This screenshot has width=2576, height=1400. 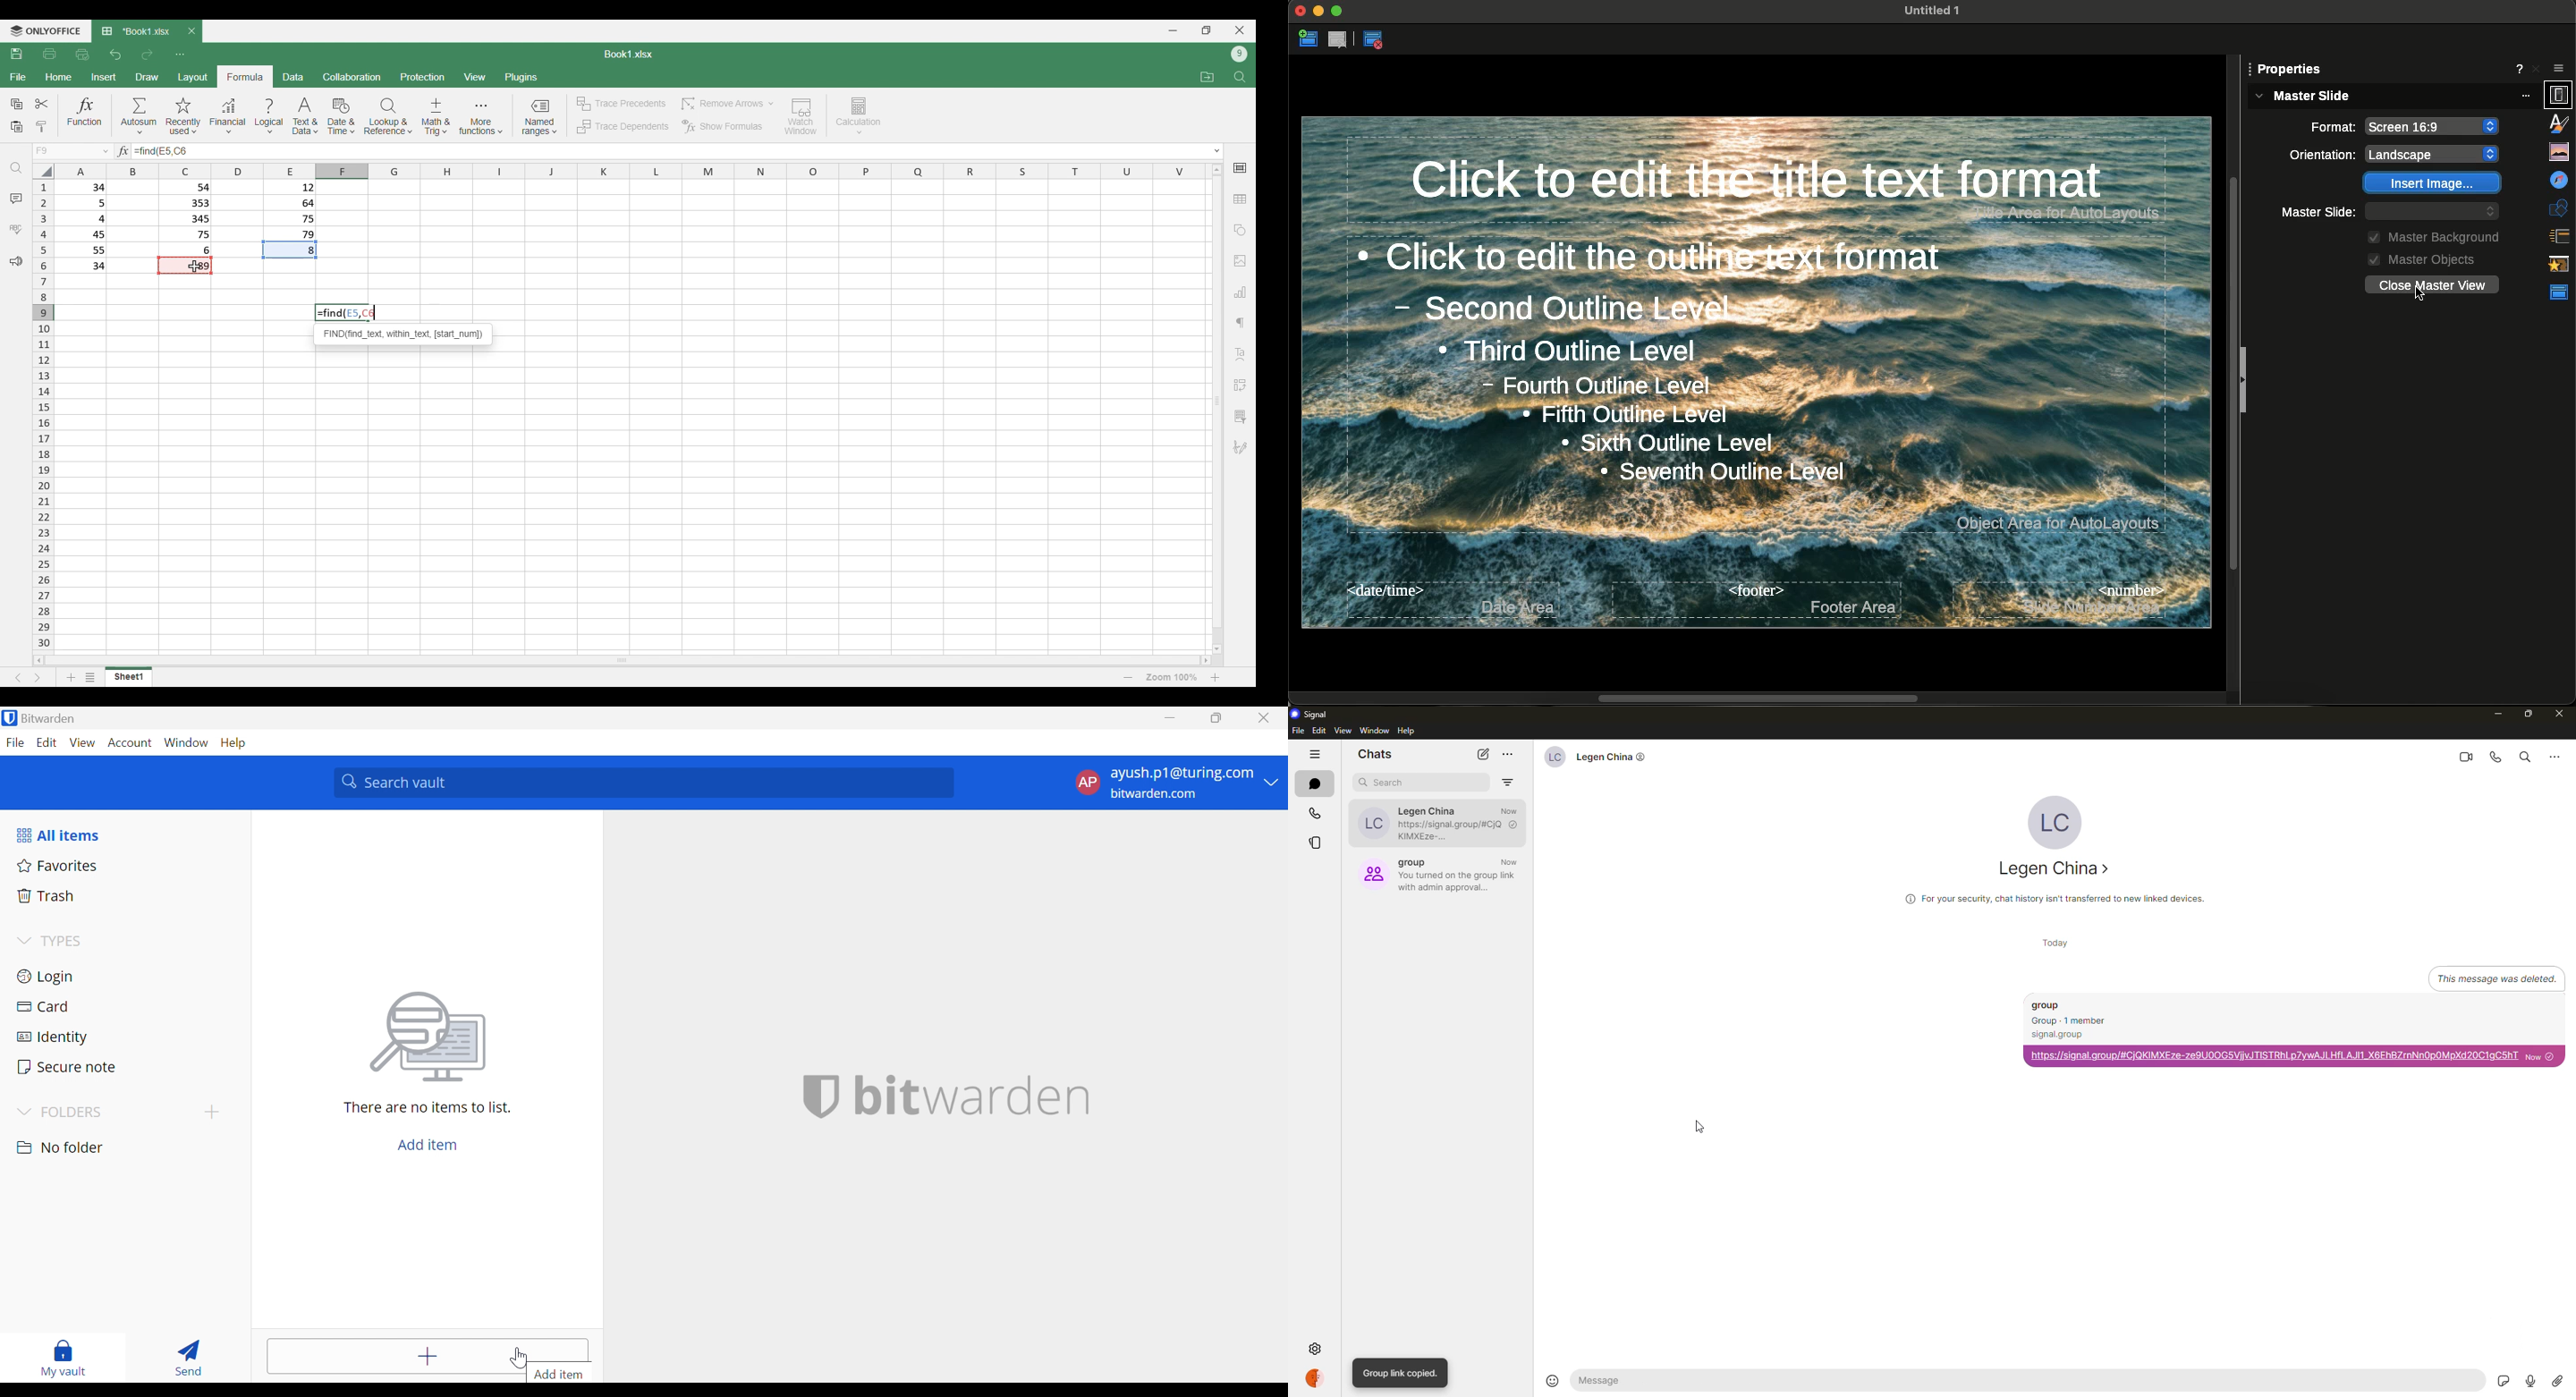 I want to click on contact, so click(x=1592, y=756).